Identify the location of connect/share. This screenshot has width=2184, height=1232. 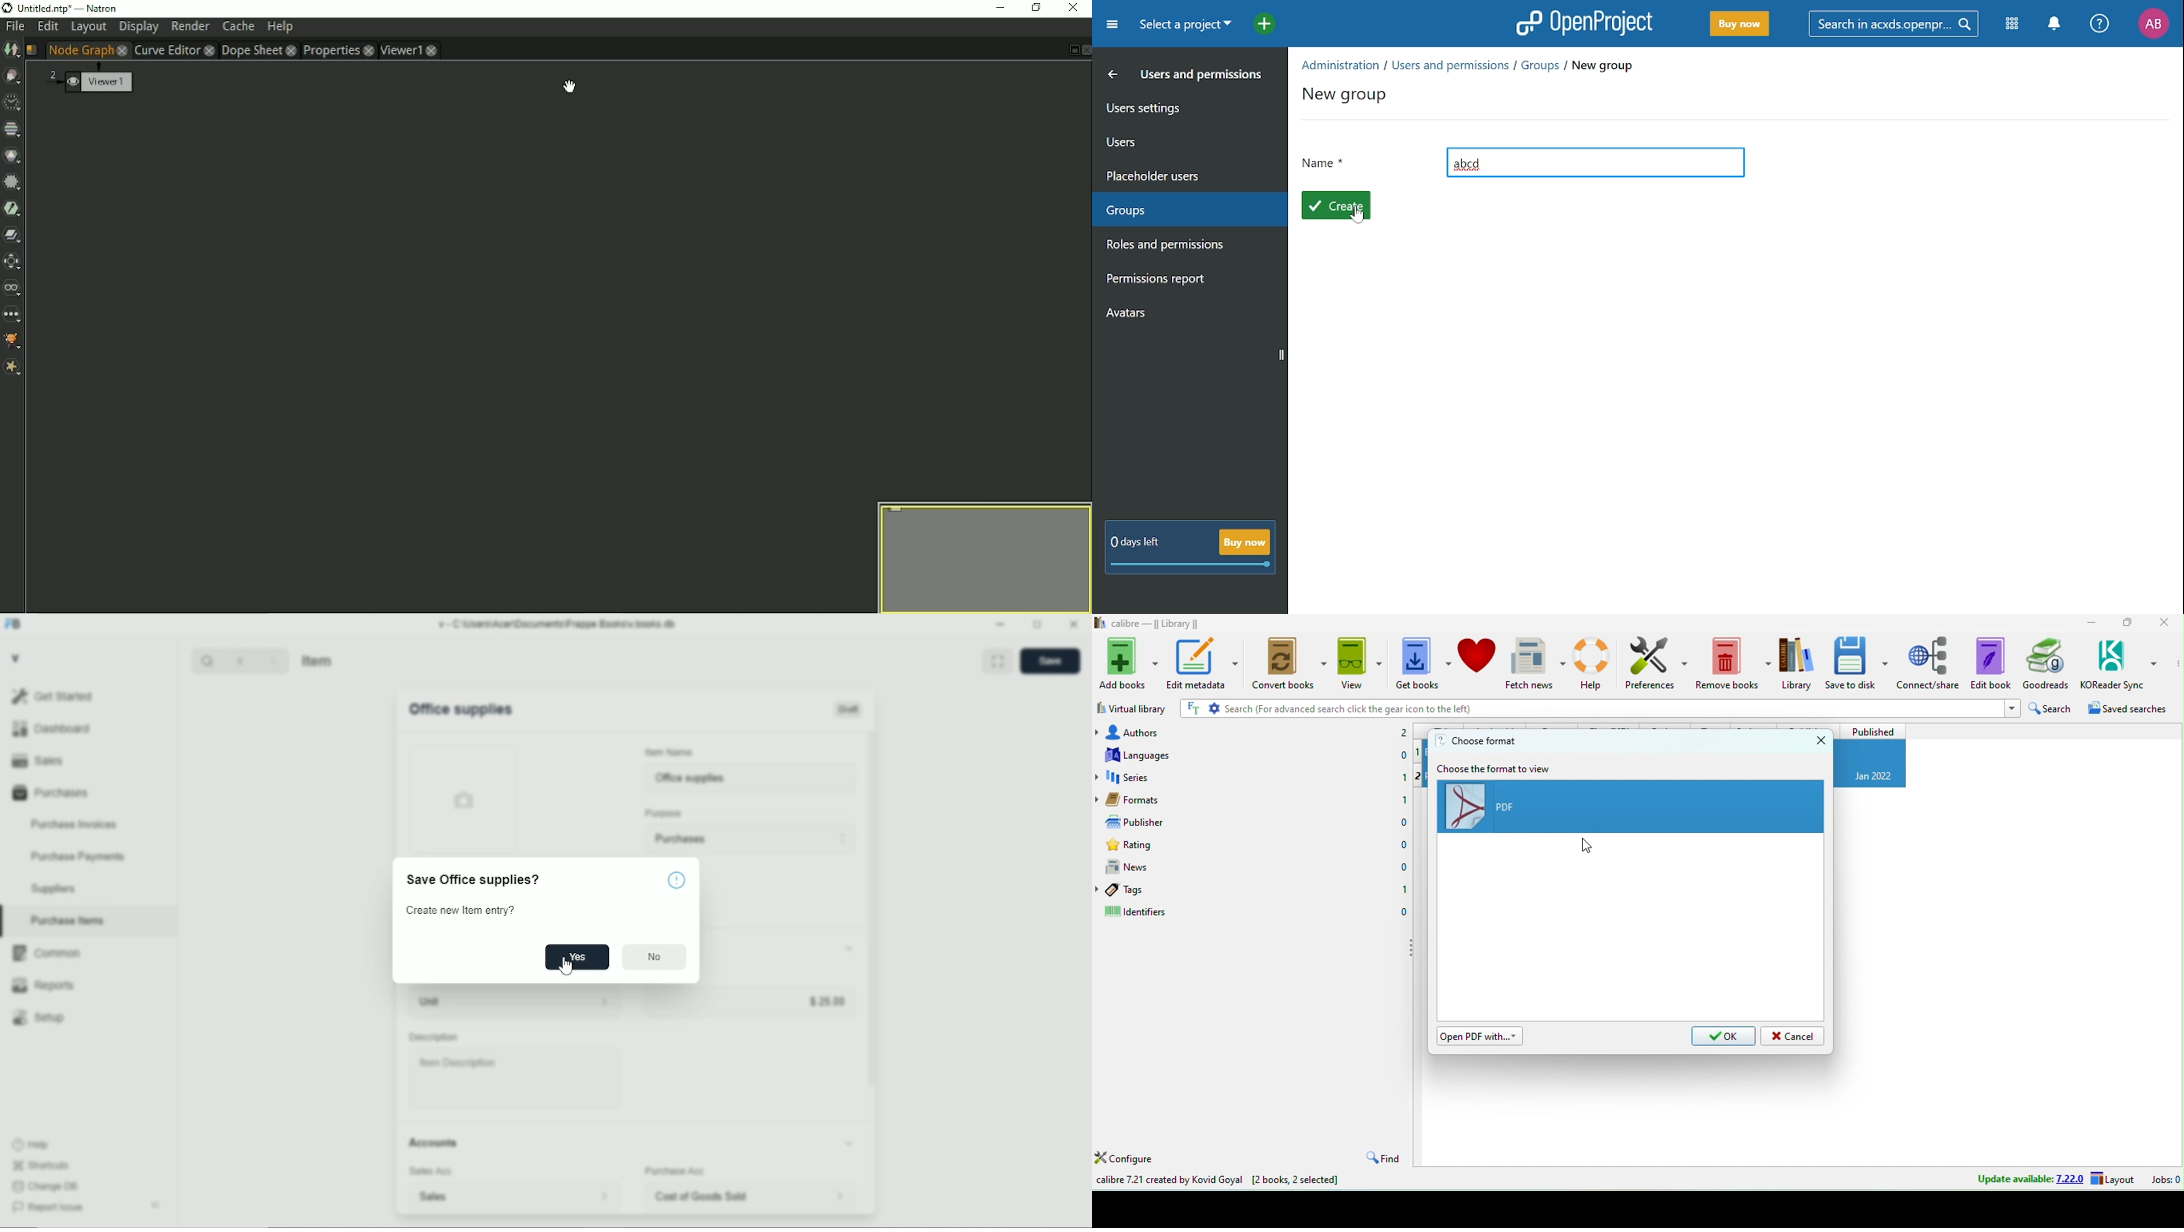
(1930, 663).